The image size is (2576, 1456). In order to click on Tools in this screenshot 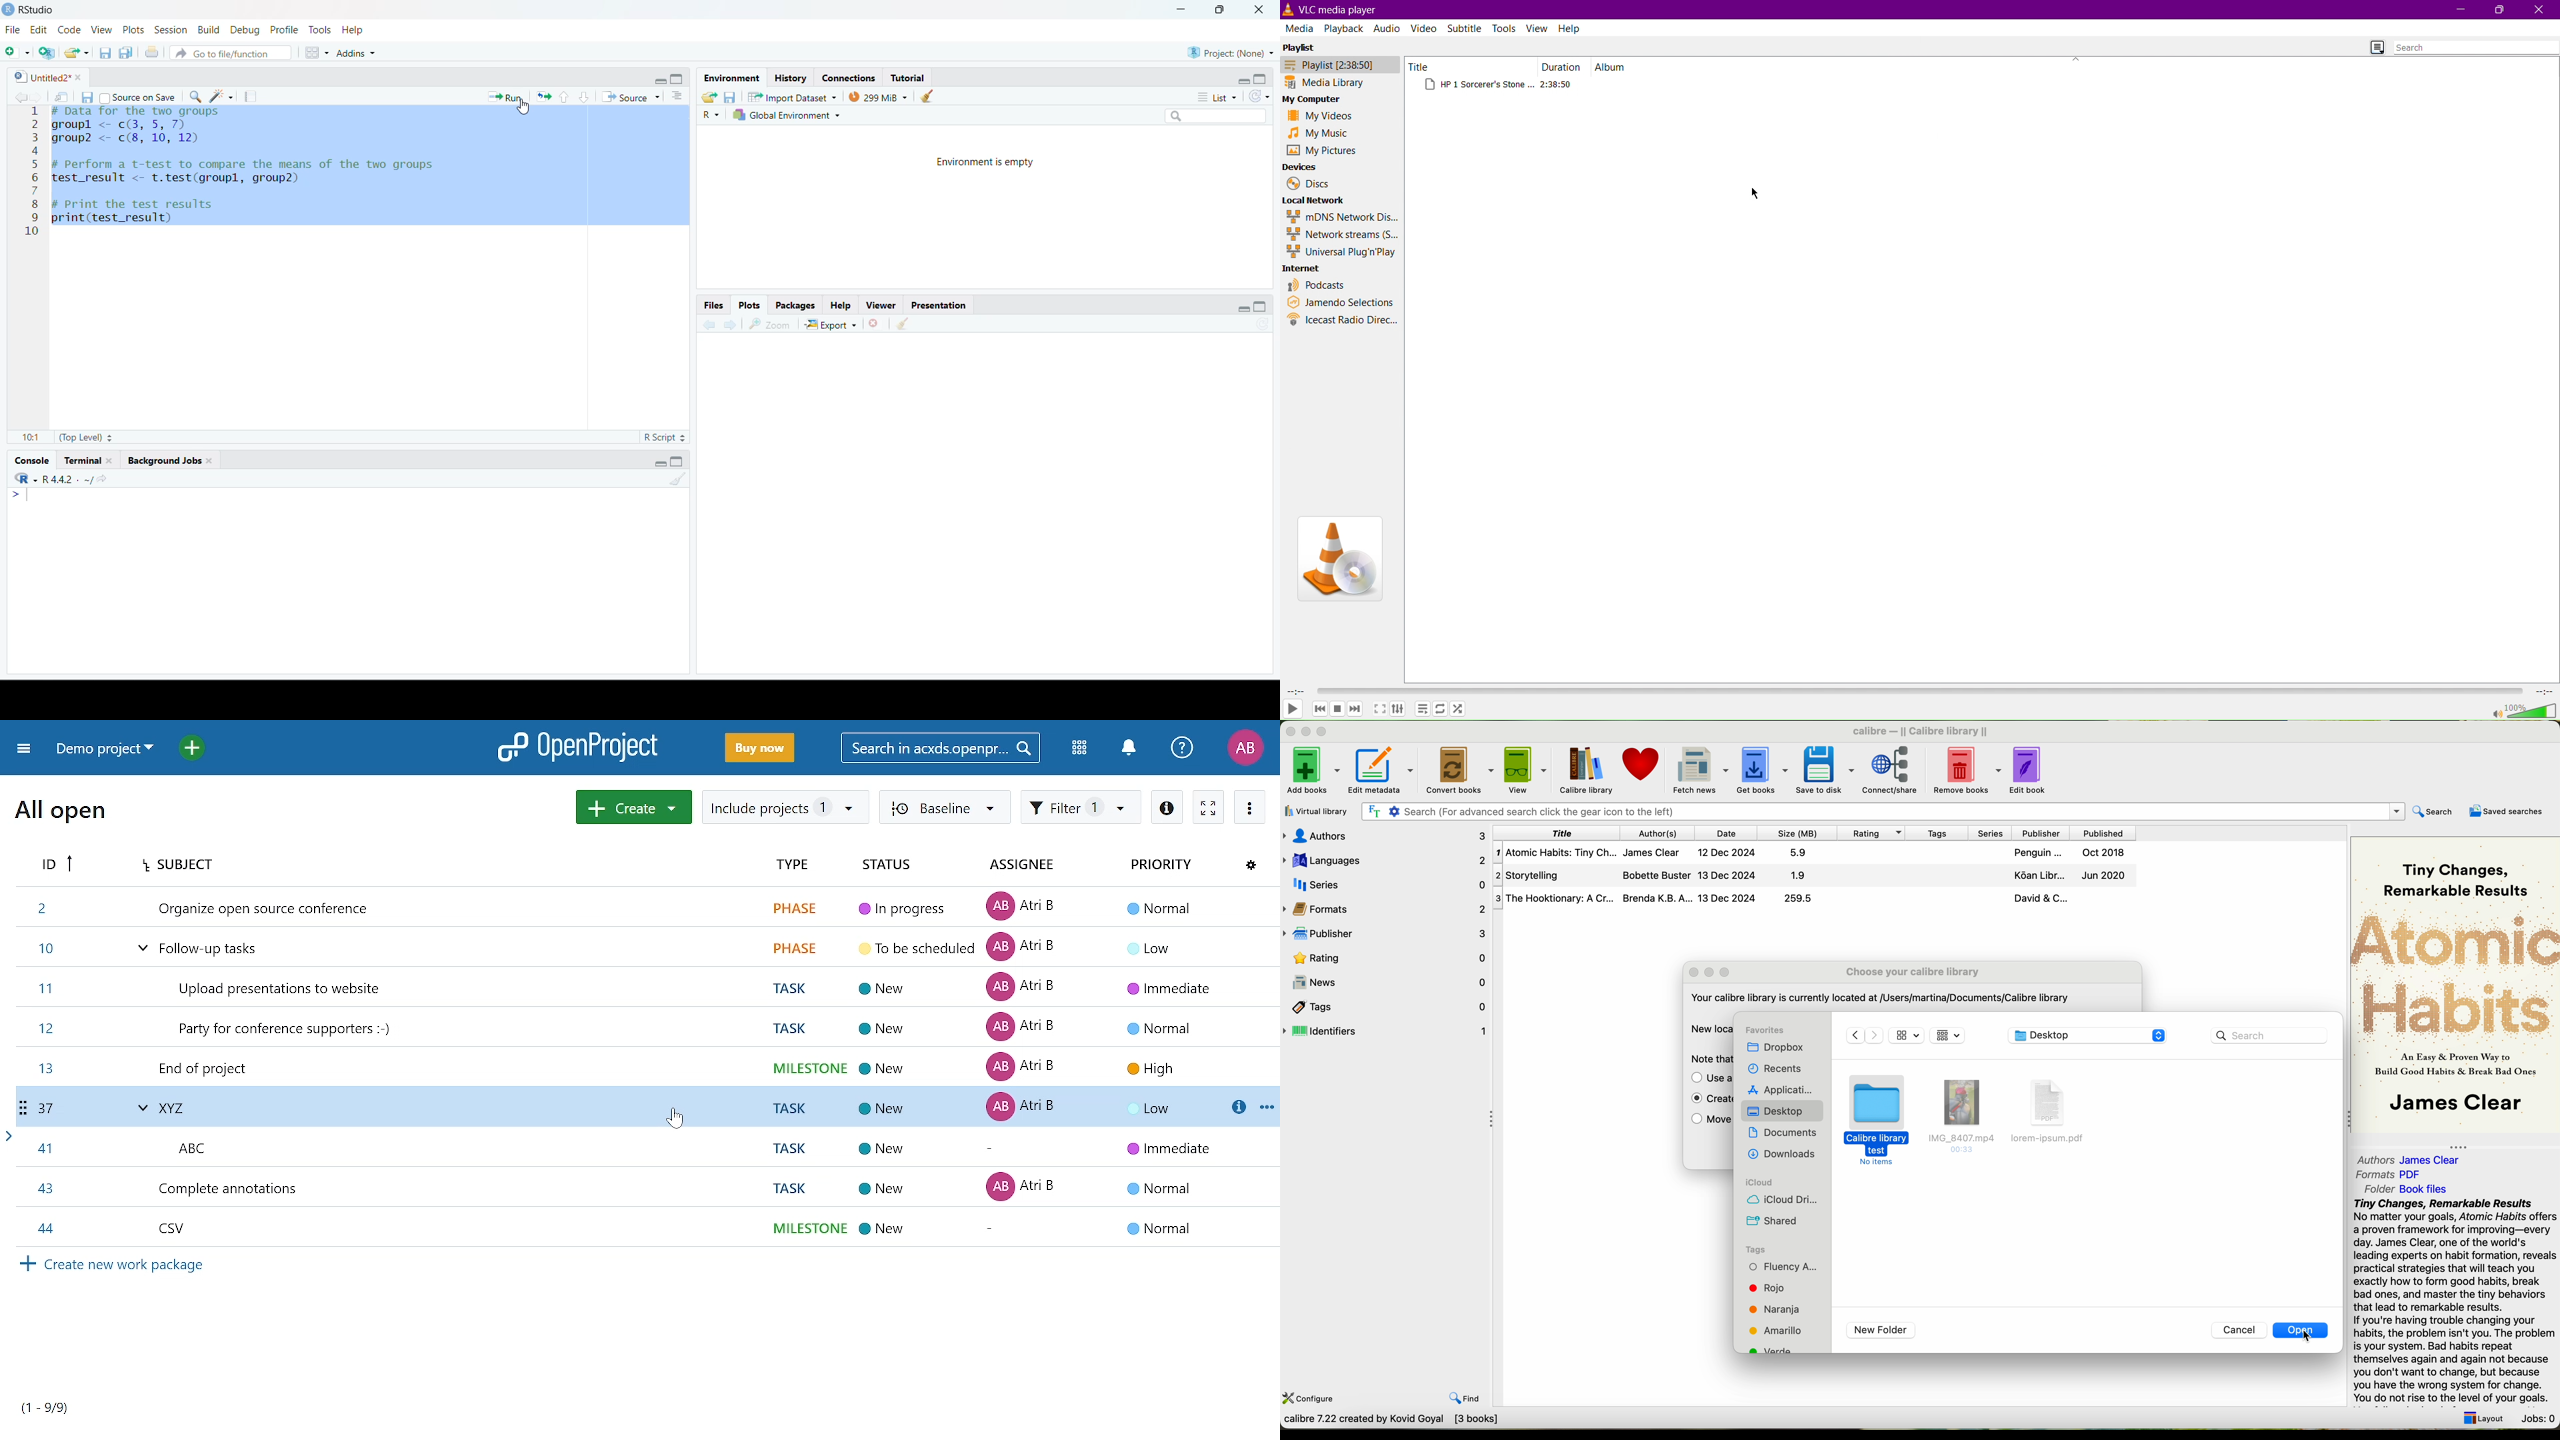, I will do `click(323, 30)`.